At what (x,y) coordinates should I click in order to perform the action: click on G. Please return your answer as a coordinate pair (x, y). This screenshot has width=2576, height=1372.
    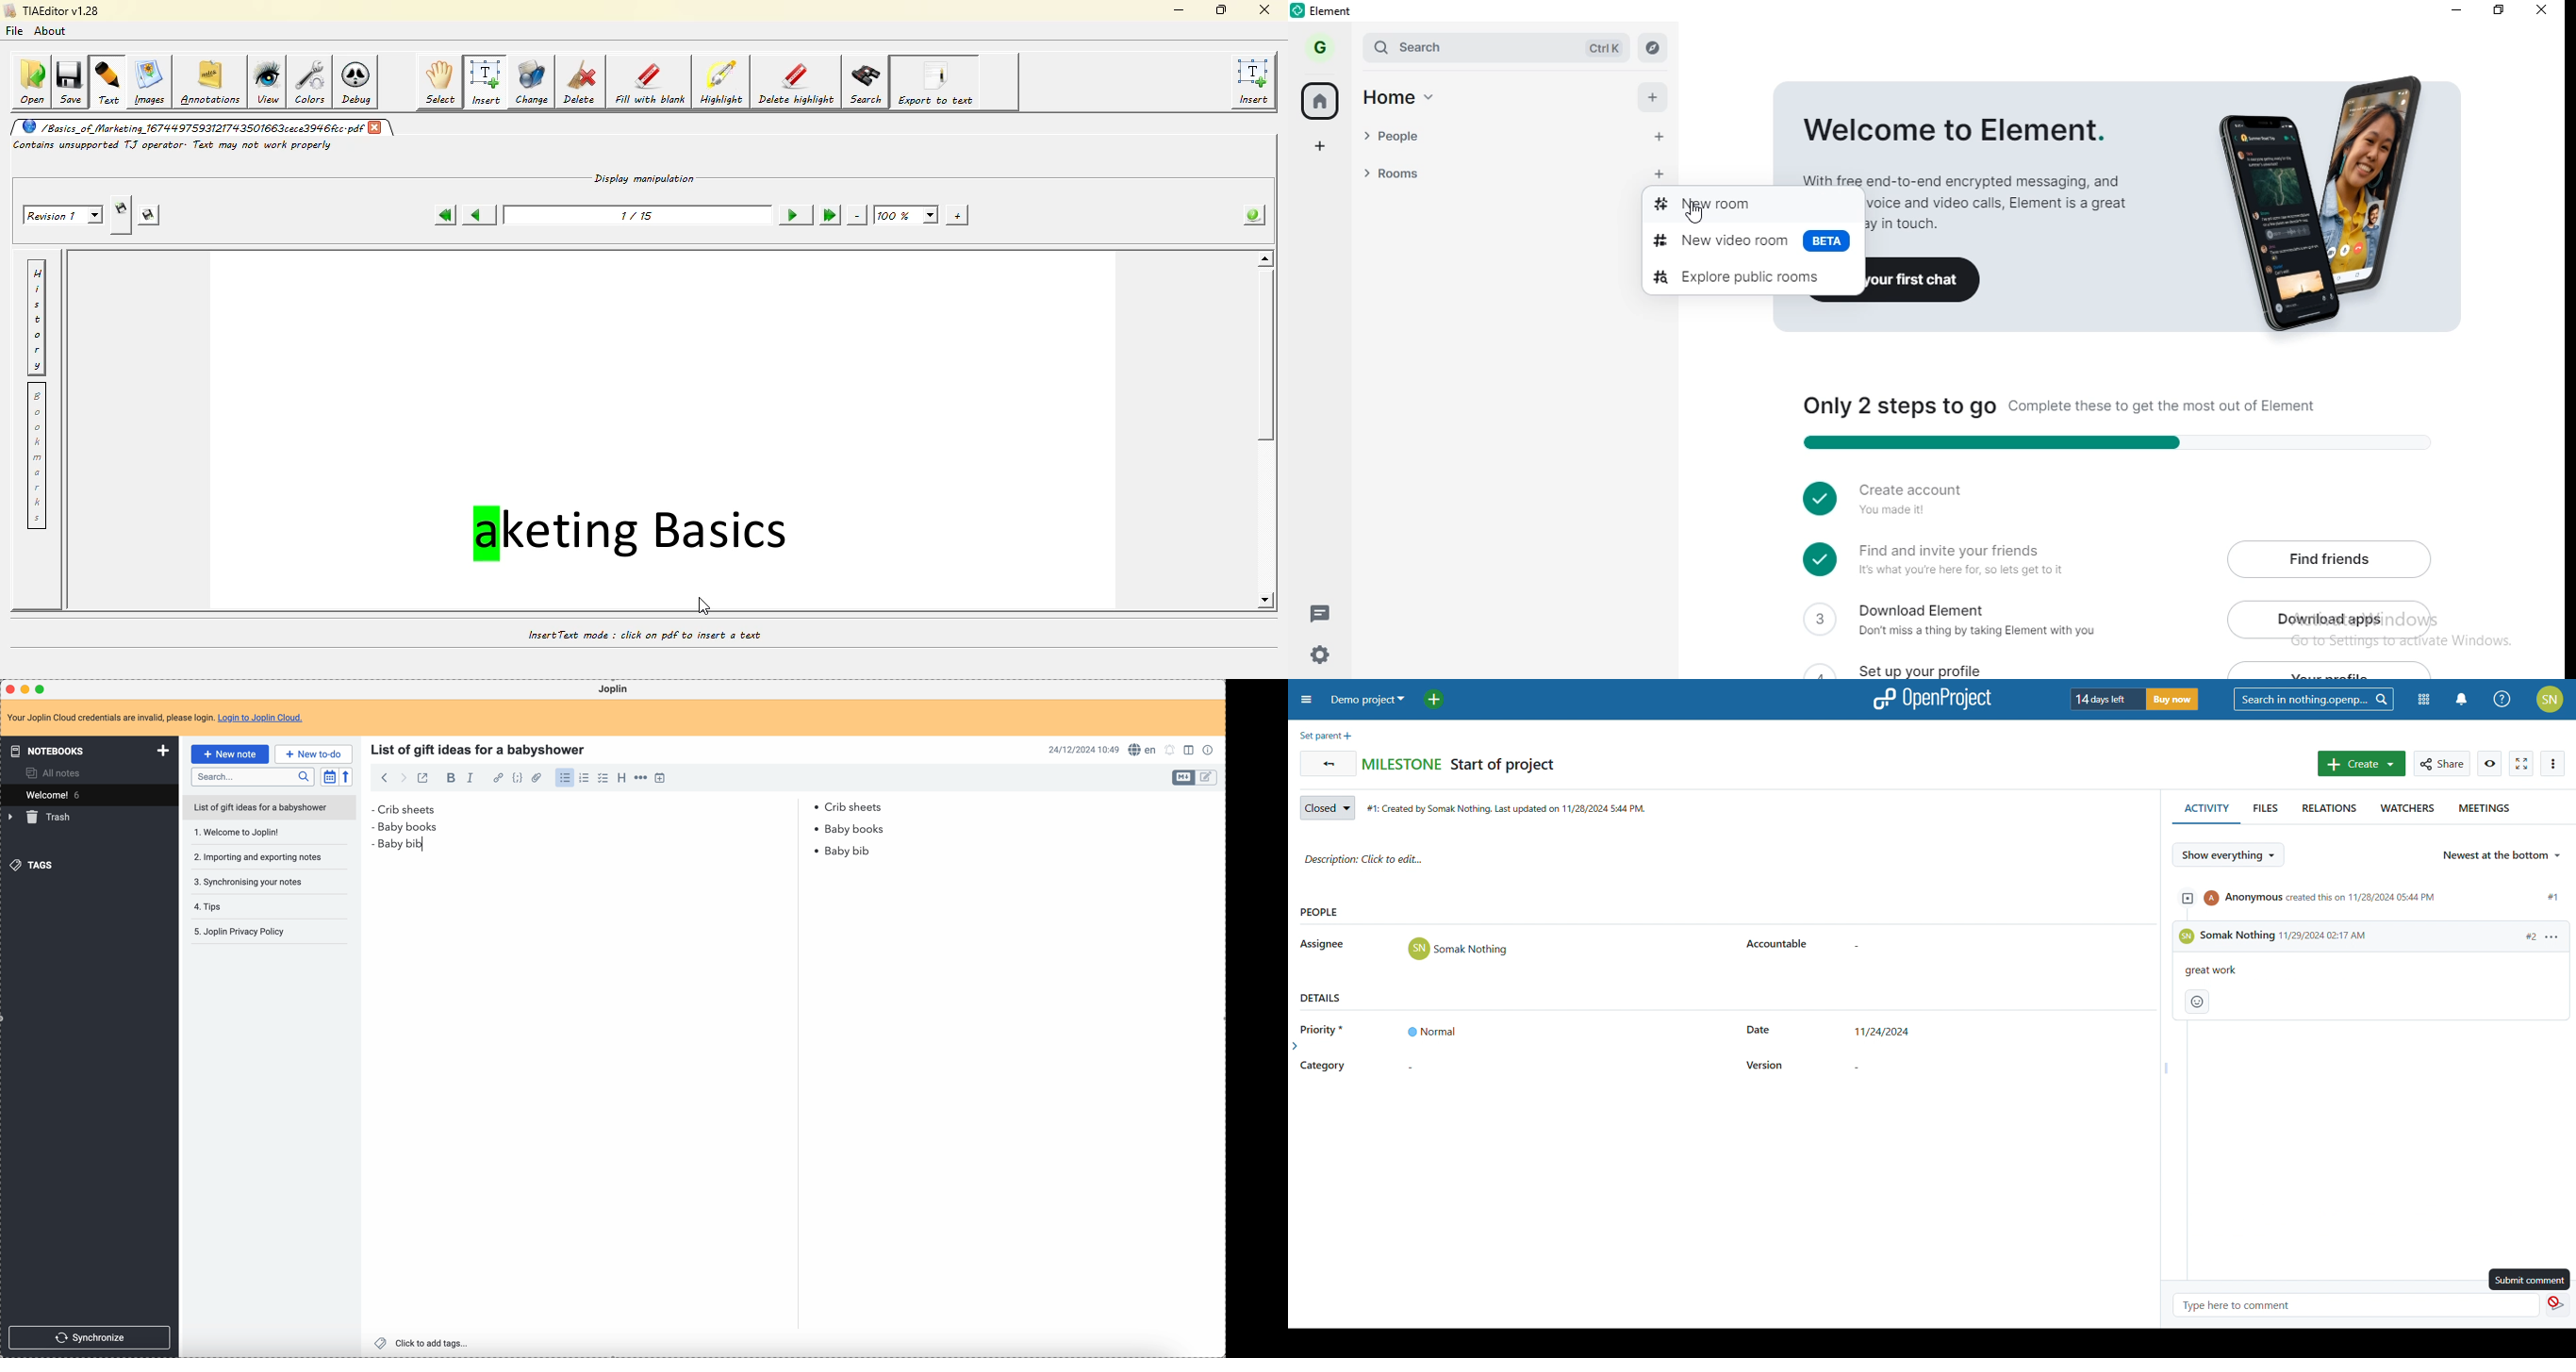
    Looking at the image, I should click on (1323, 47).